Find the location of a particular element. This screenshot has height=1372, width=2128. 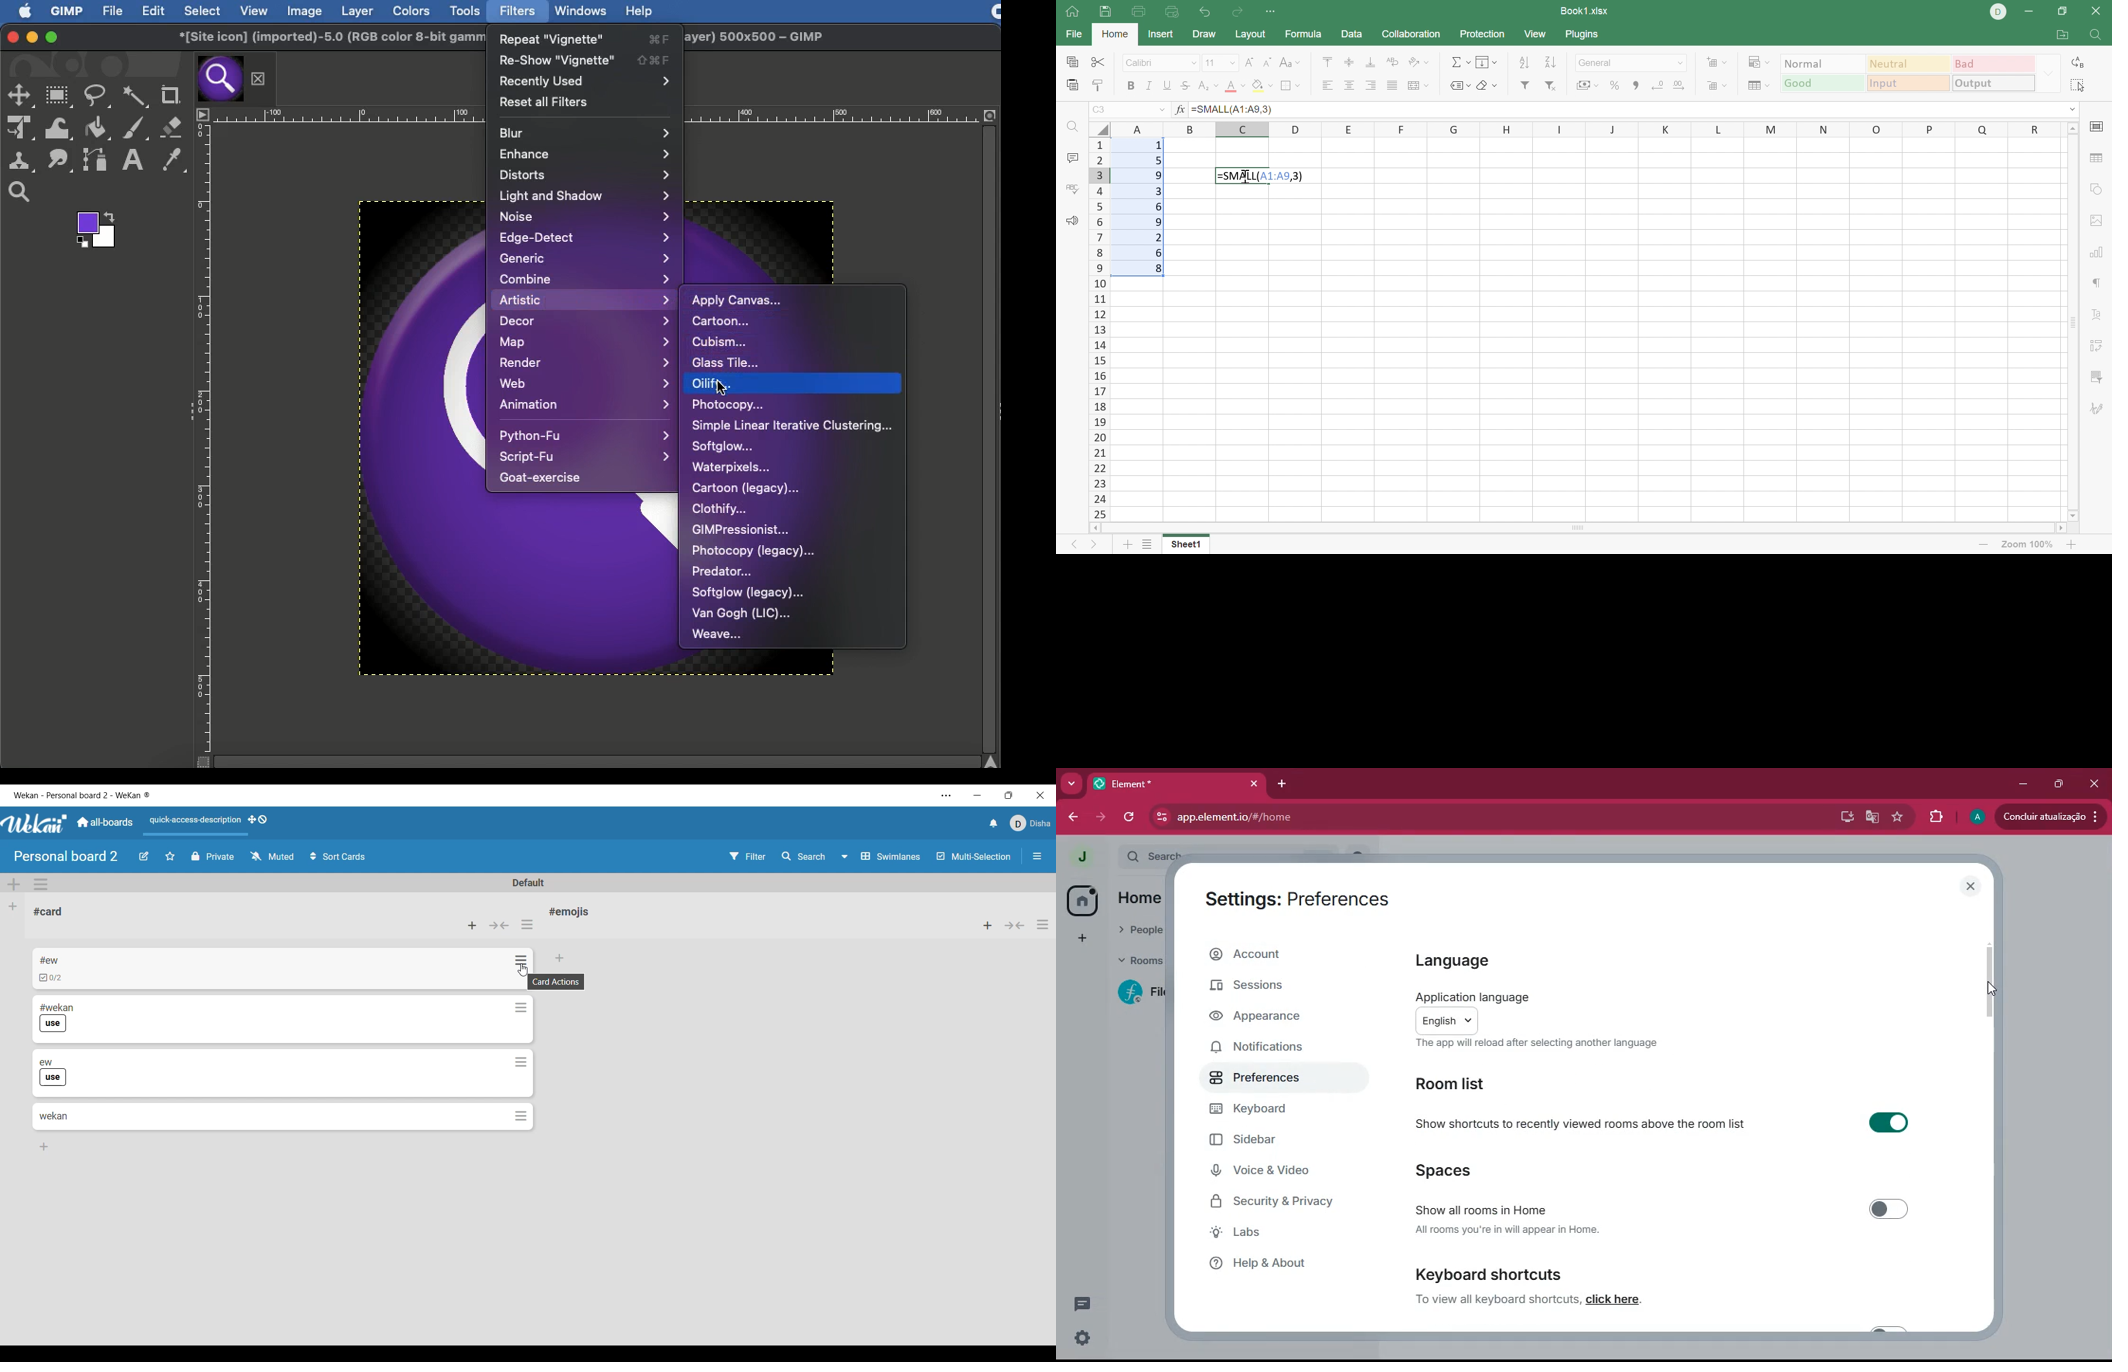

Color picker is located at coordinates (173, 158).